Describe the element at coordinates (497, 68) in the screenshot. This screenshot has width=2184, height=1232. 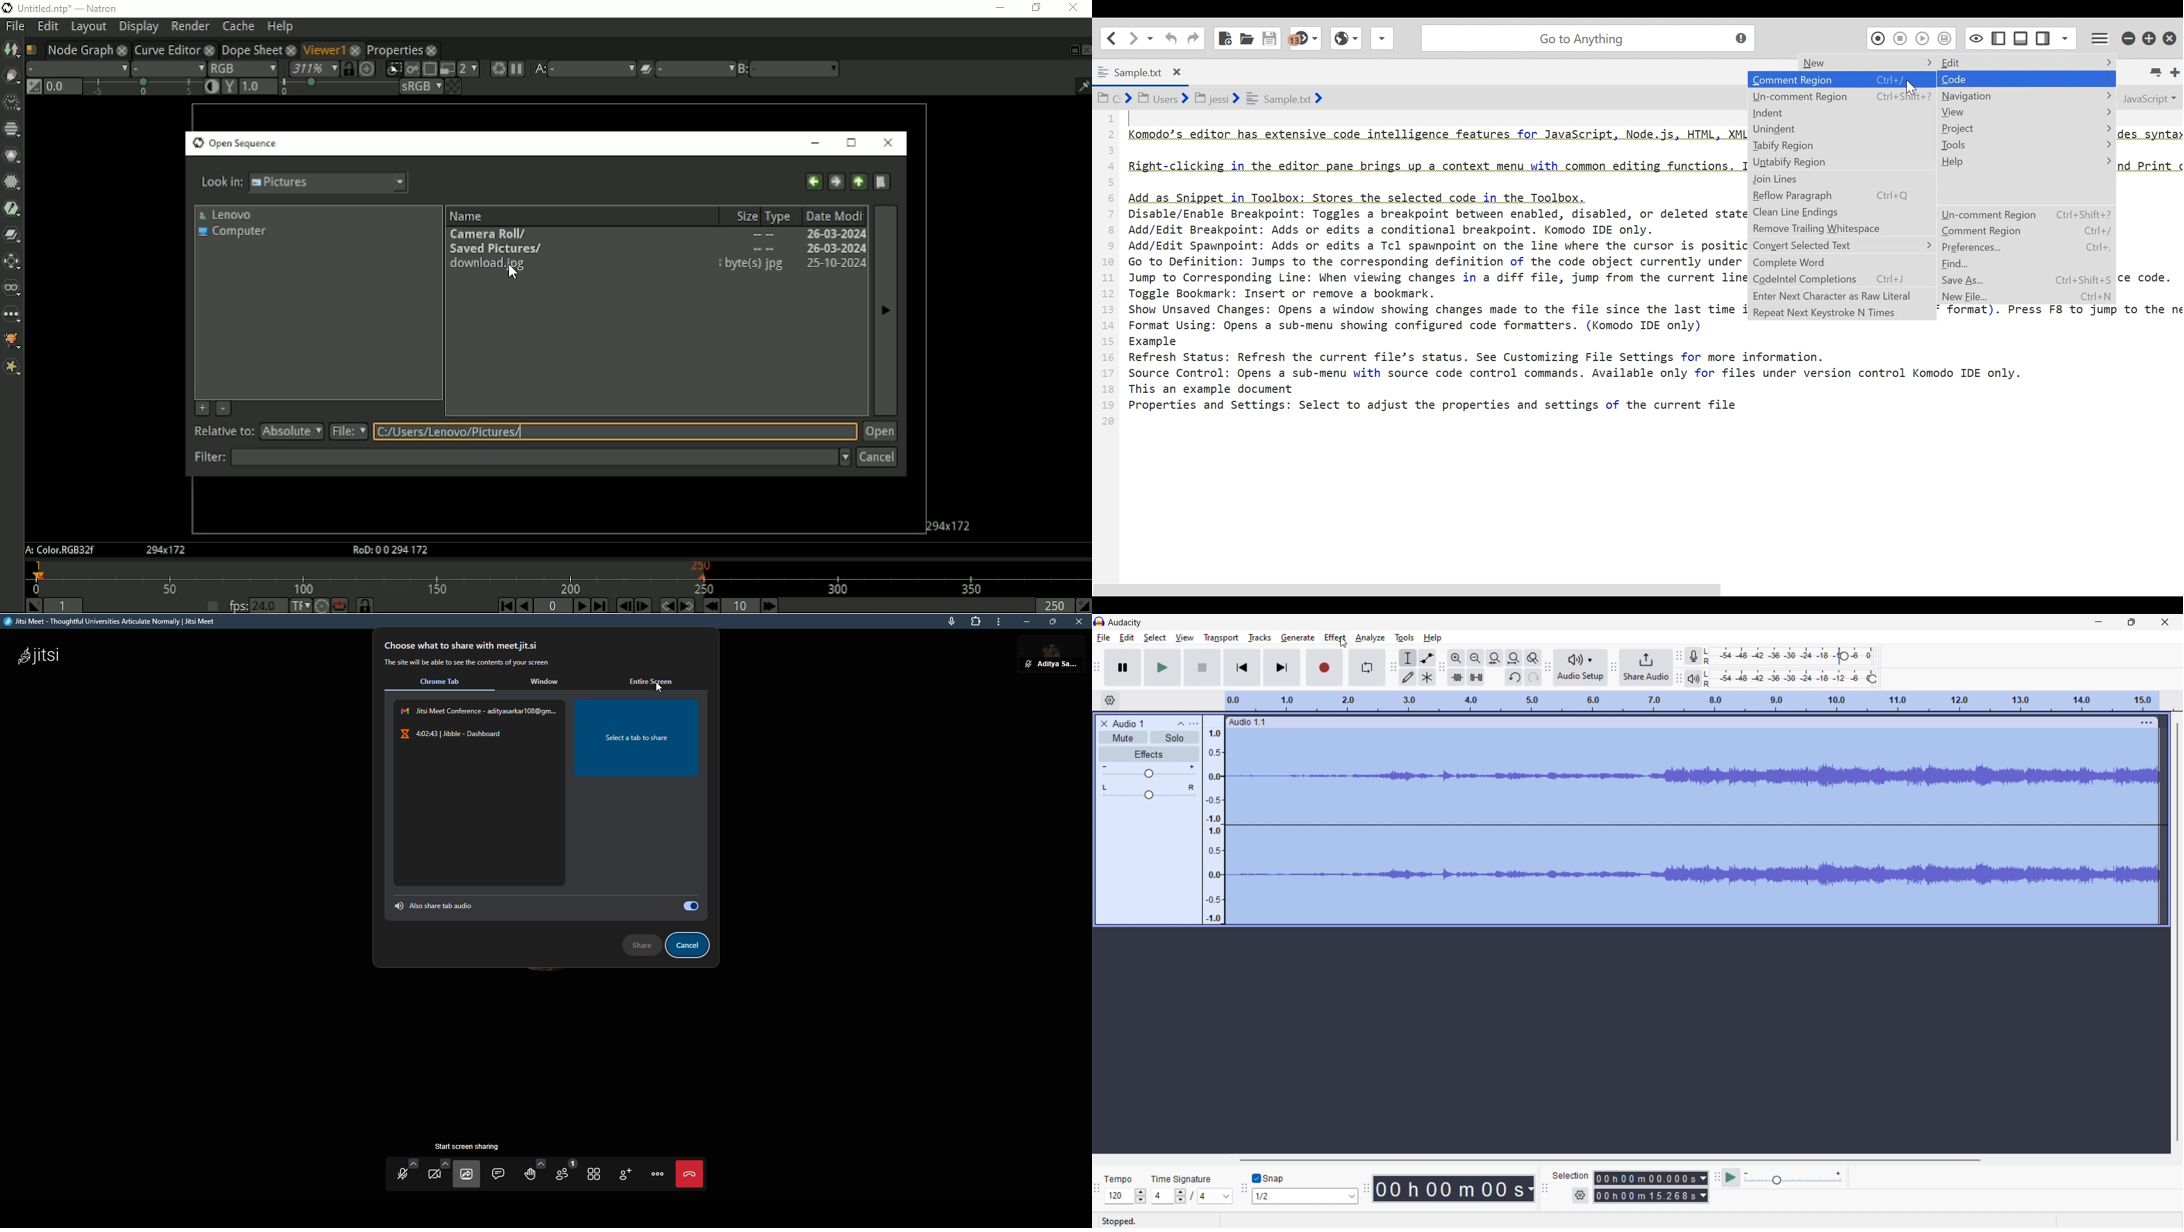
I see `Forces a new render of the current frame` at that location.